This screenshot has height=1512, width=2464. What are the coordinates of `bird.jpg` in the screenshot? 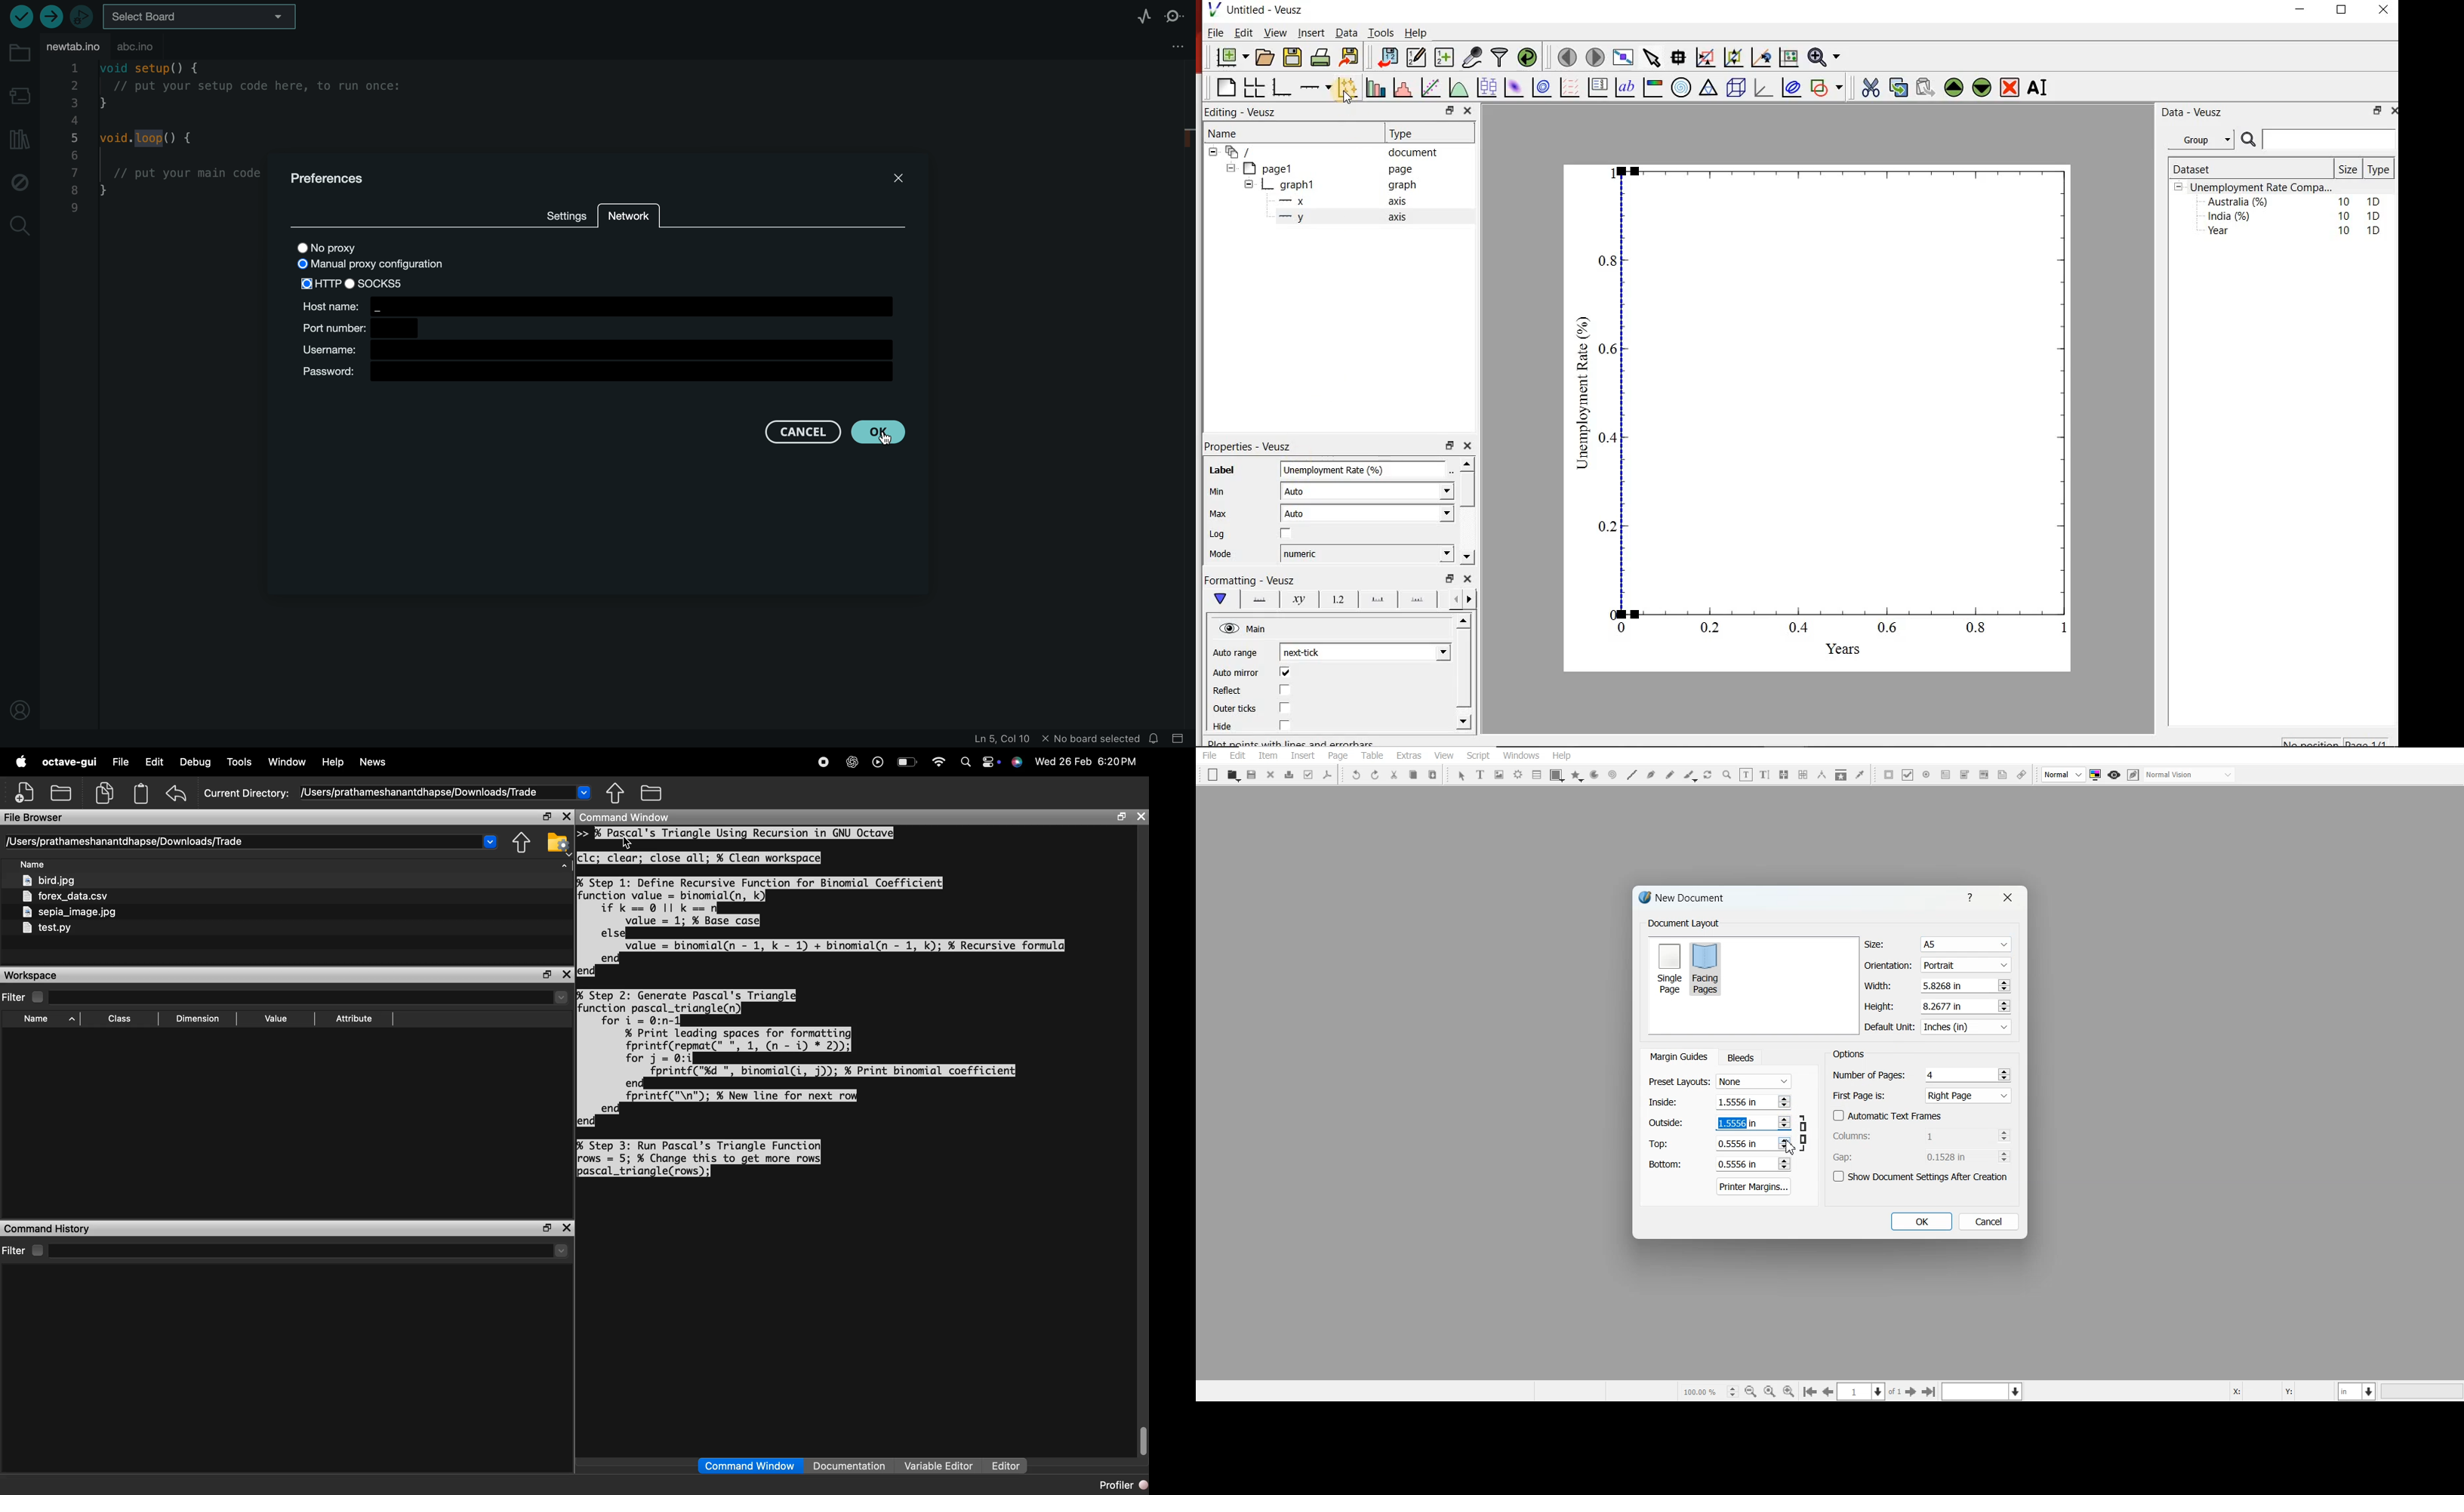 It's located at (51, 880).